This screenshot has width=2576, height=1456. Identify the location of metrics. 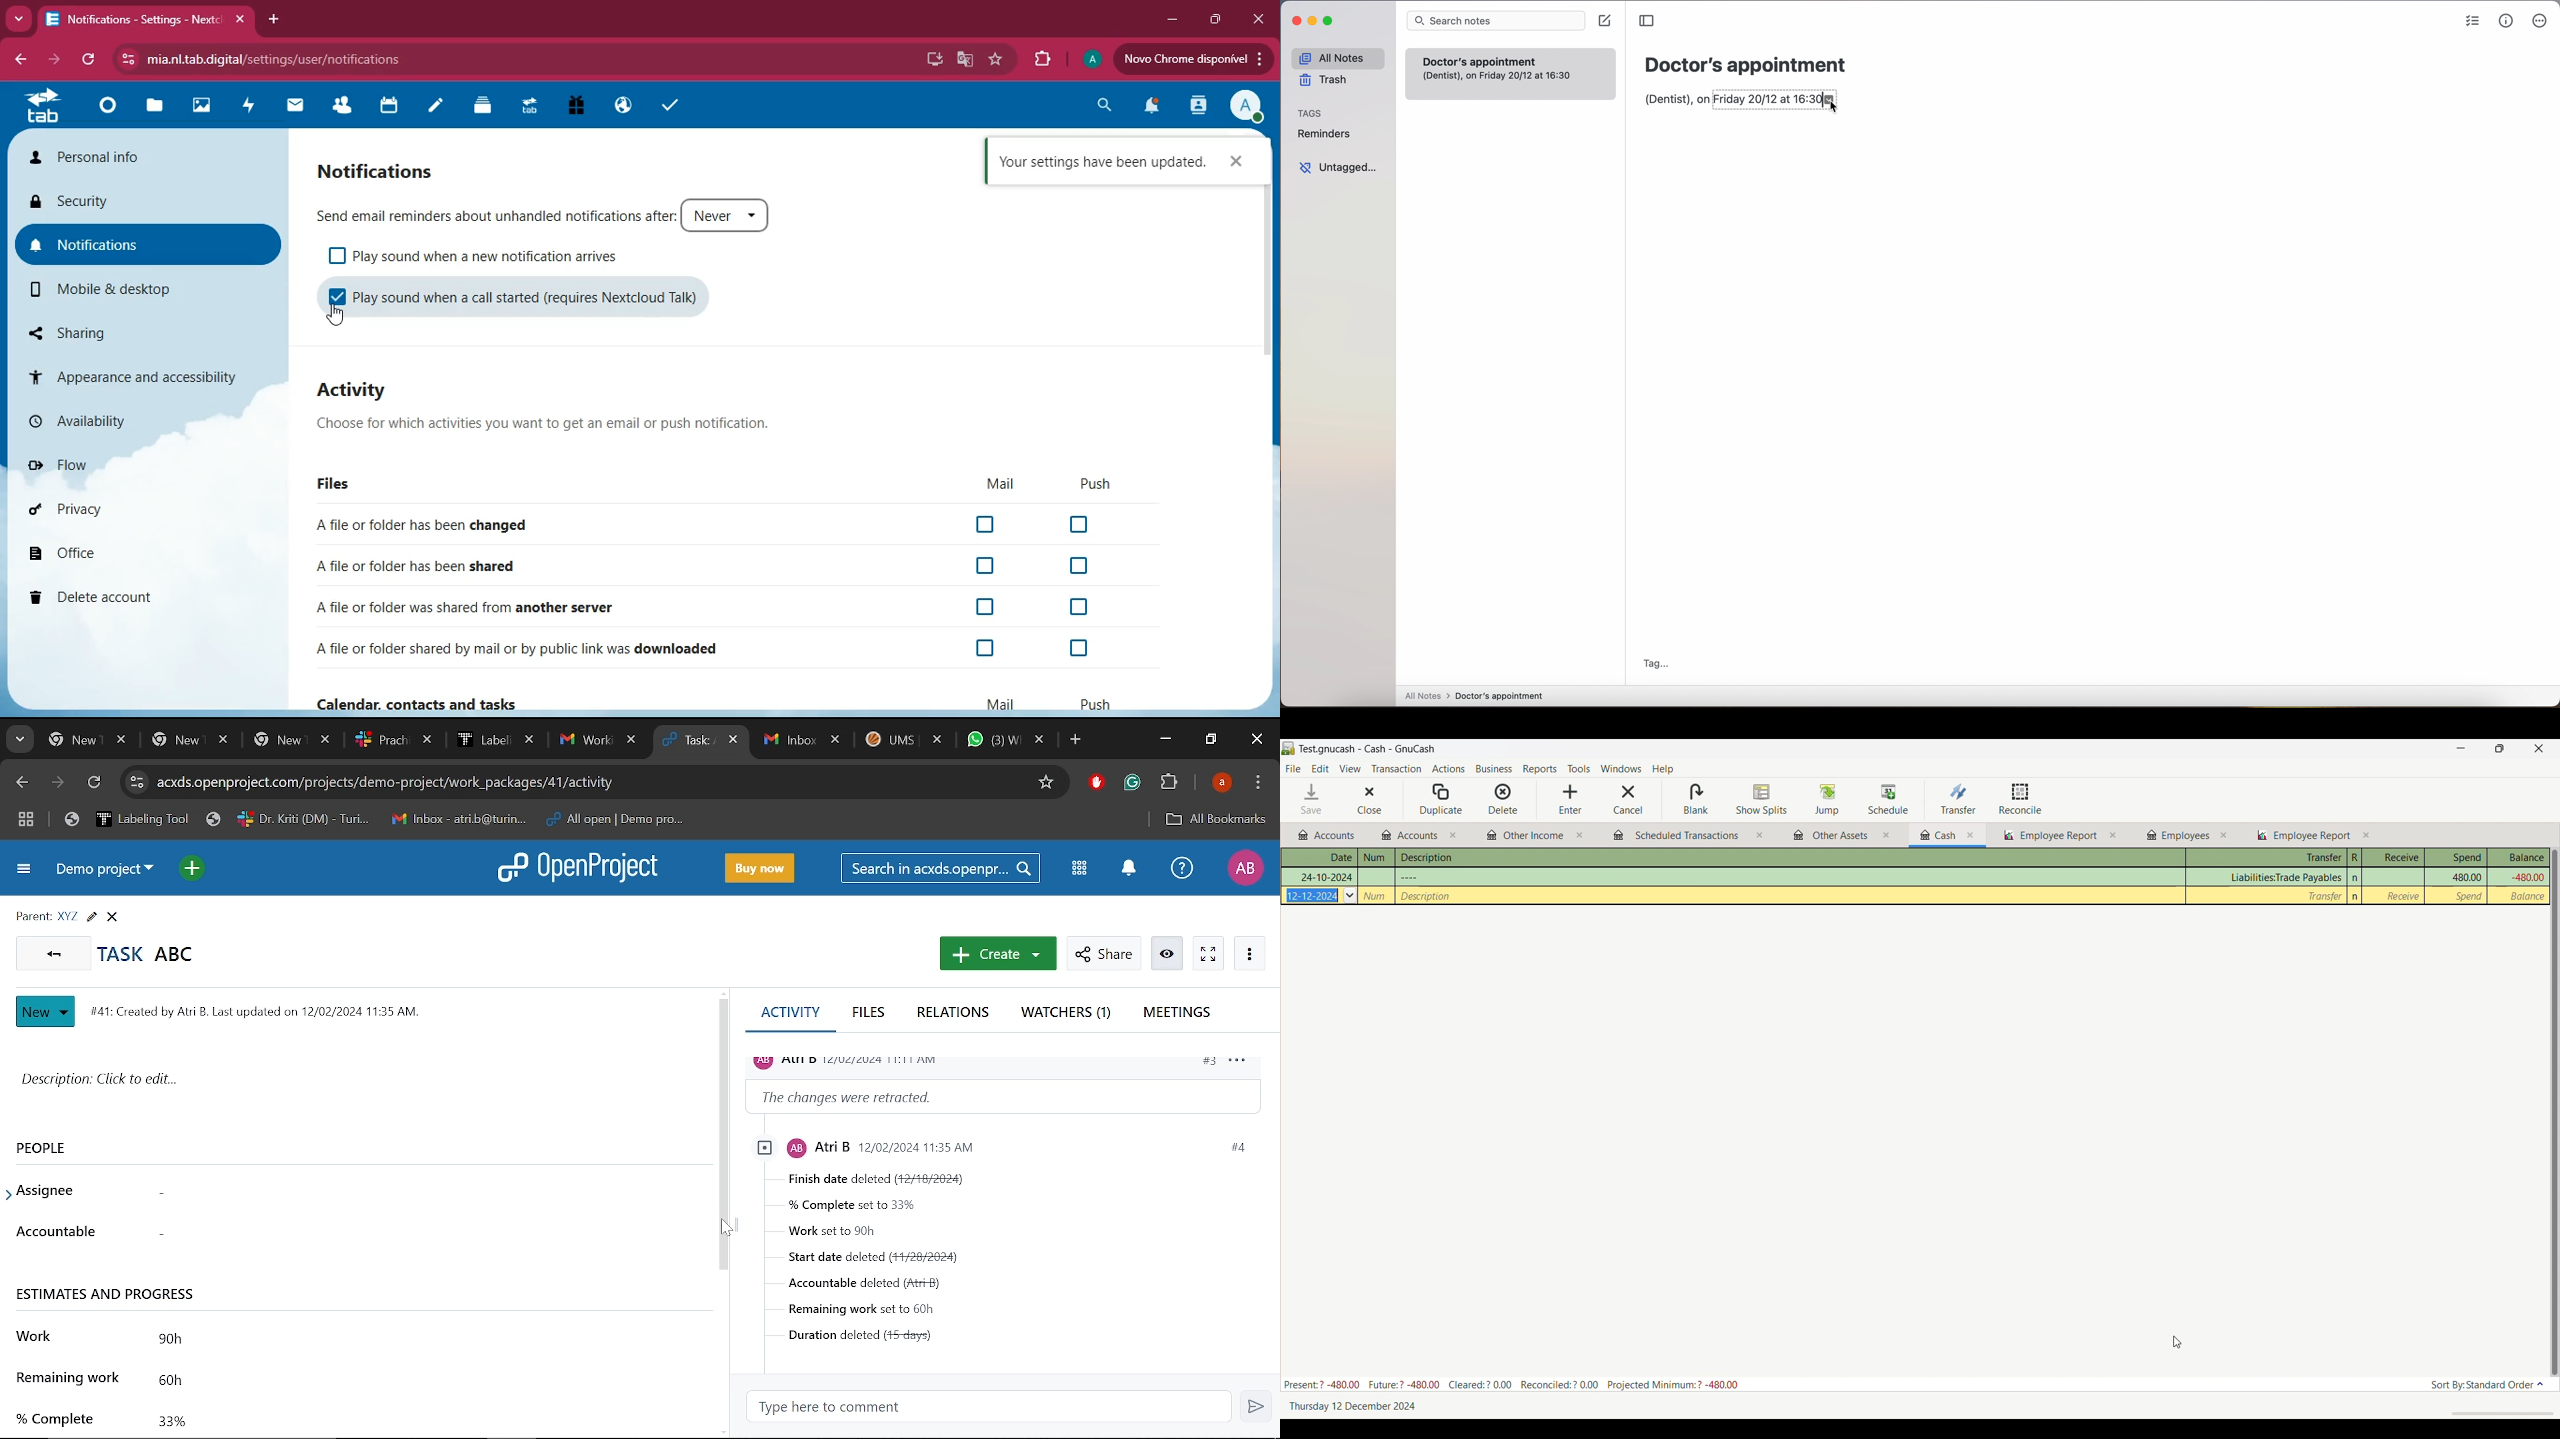
(2505, 23).